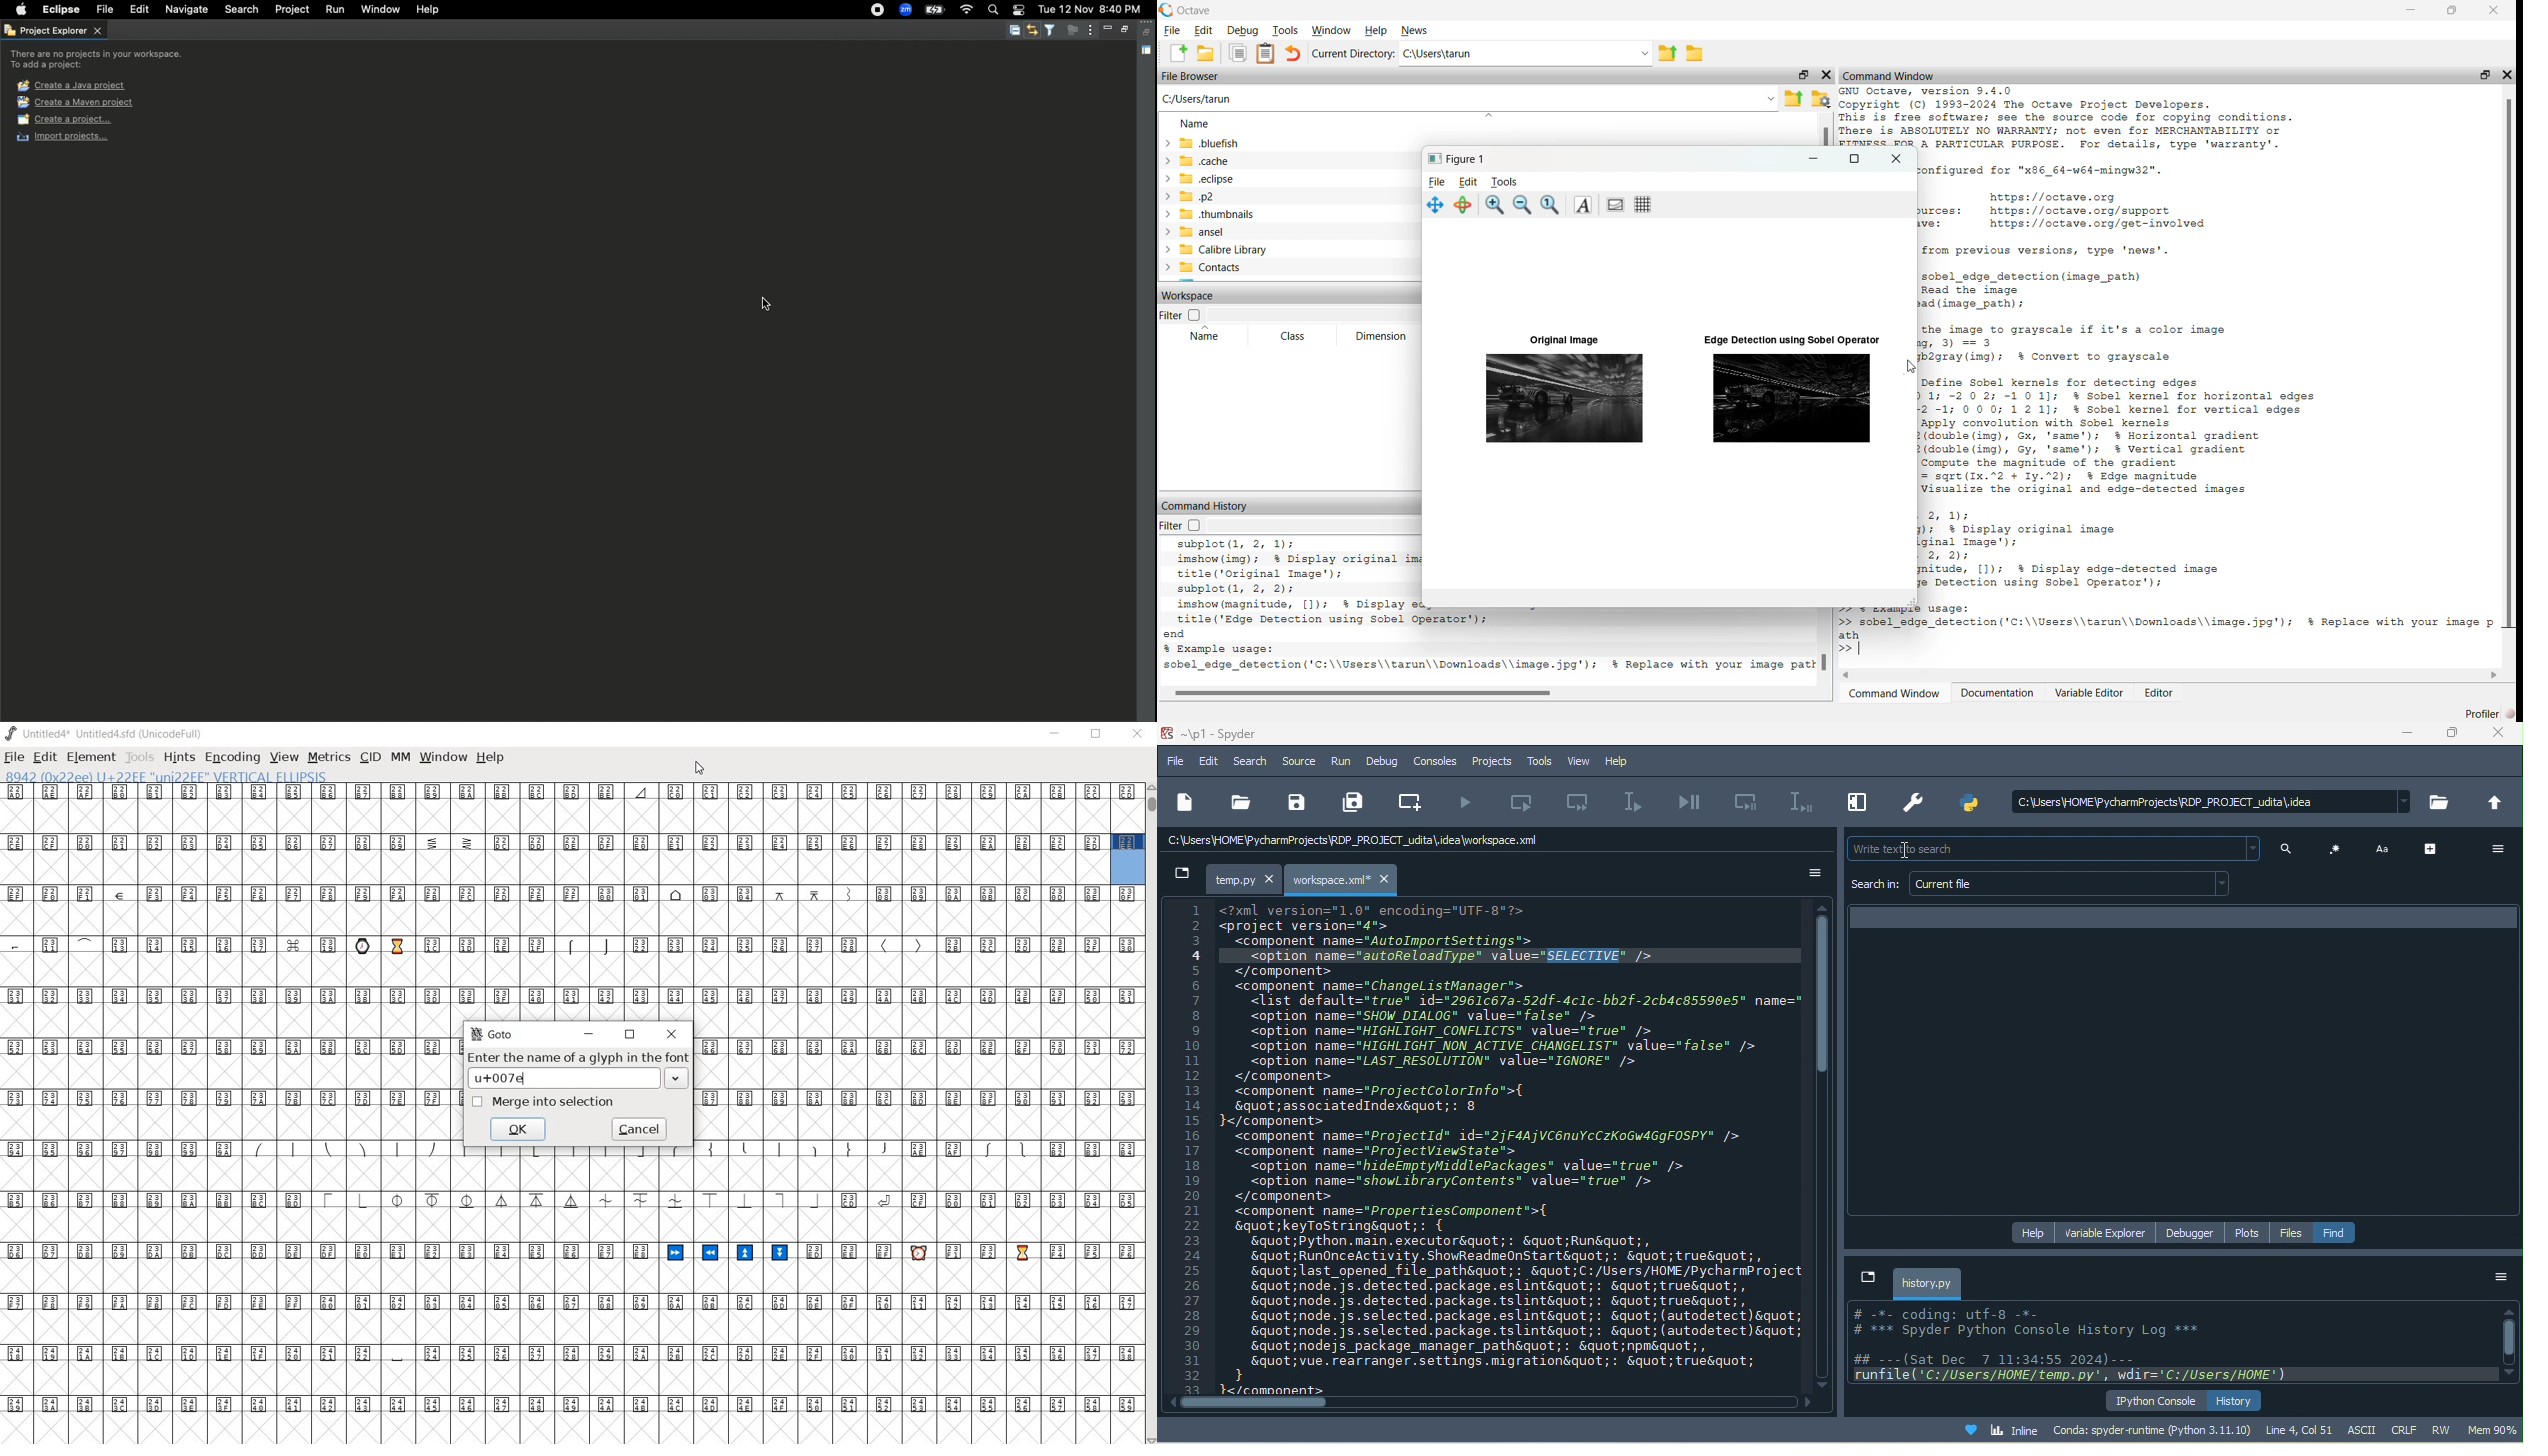  Describe the element at coordinates (579, 1070) in the screenshot. I see `Enter the name of a glyph in the font` at that location.